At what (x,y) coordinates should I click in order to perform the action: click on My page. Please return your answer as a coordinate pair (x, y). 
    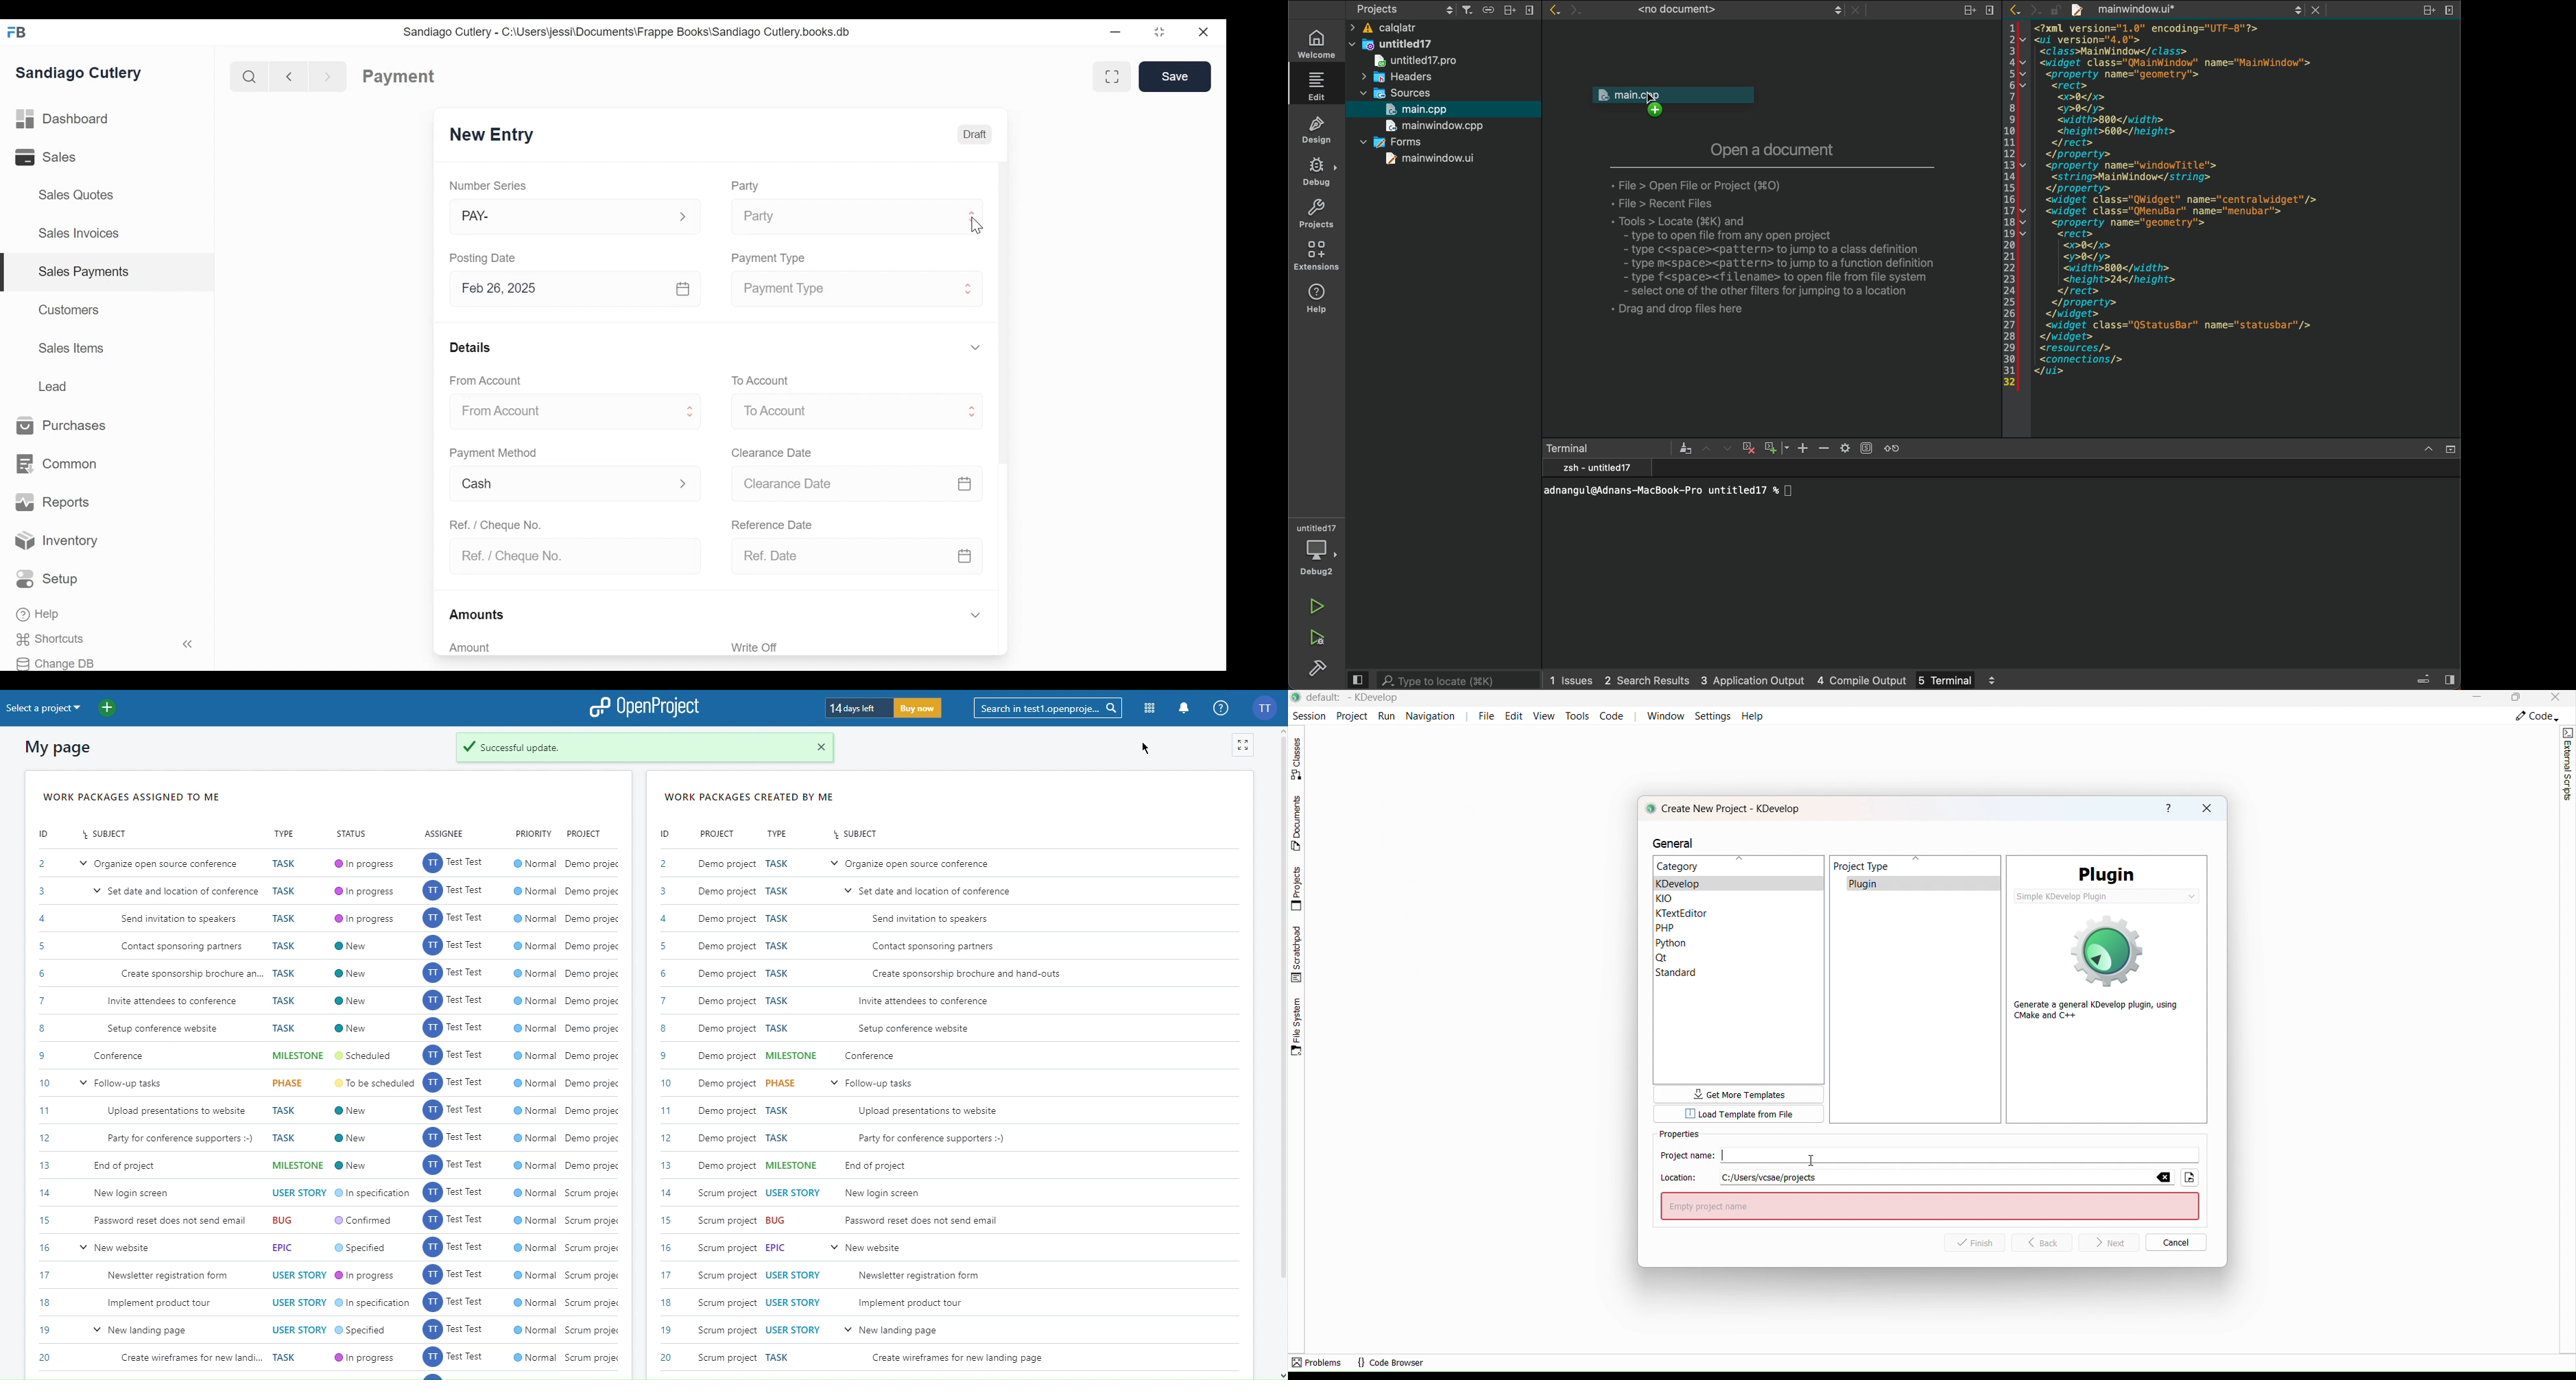
    Looking at the image, I should click on (63, 748).